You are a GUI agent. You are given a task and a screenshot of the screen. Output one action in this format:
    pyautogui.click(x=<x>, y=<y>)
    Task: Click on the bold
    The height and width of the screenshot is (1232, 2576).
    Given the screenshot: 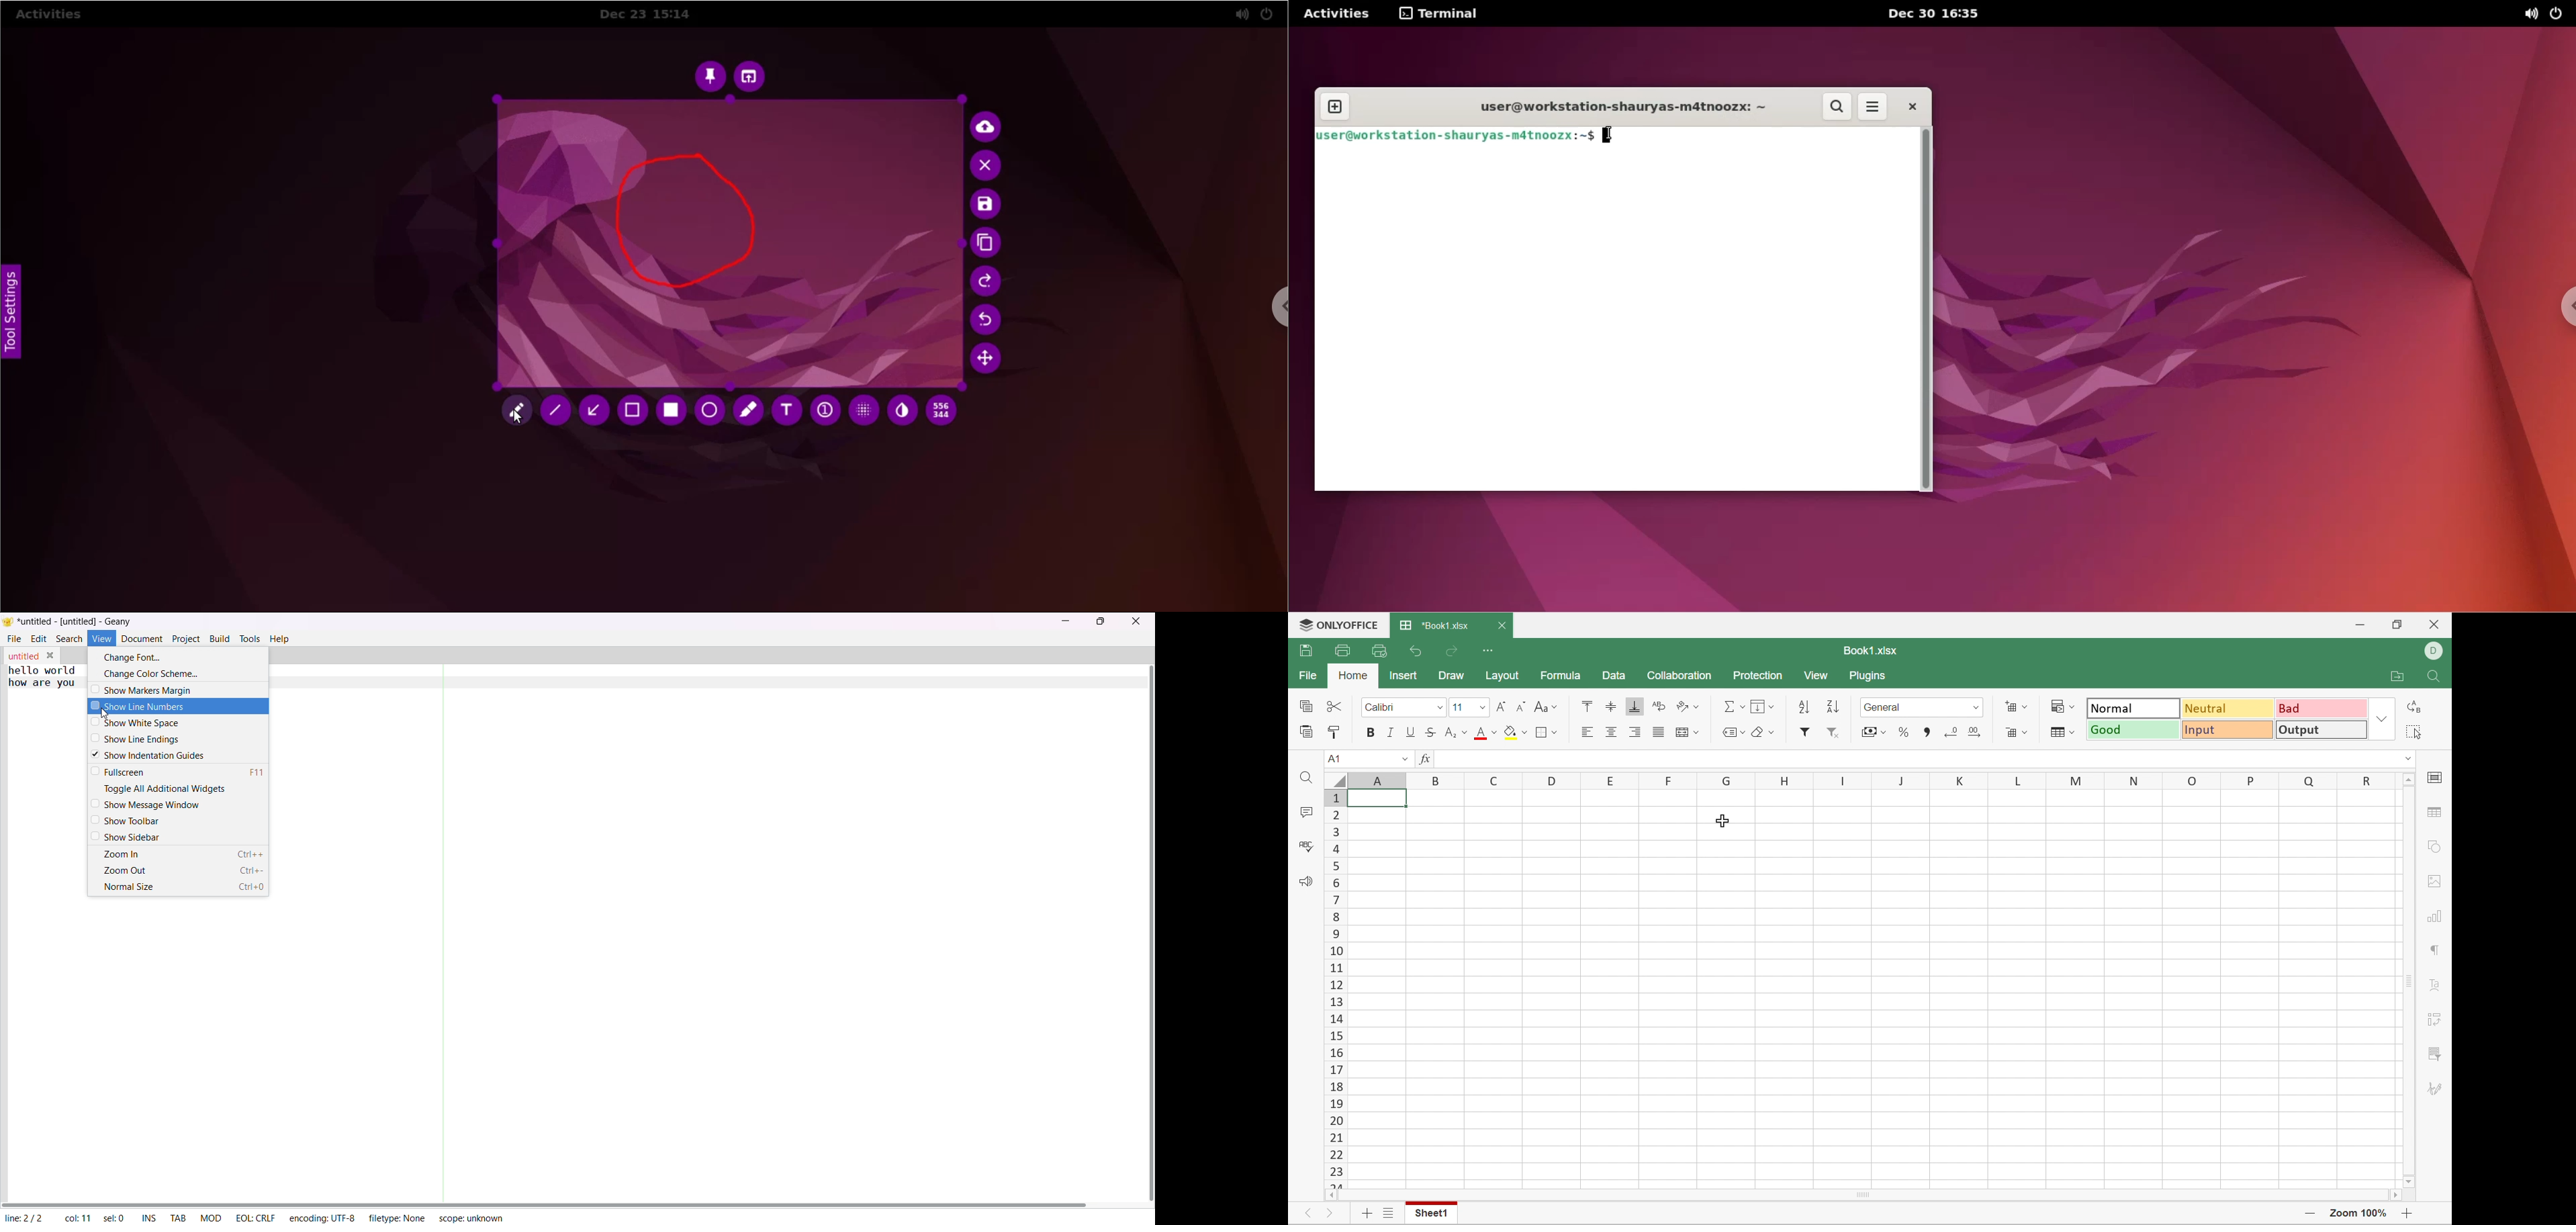 What is the action you would take?
    pyautogui.click(x=1372, y=734)
    